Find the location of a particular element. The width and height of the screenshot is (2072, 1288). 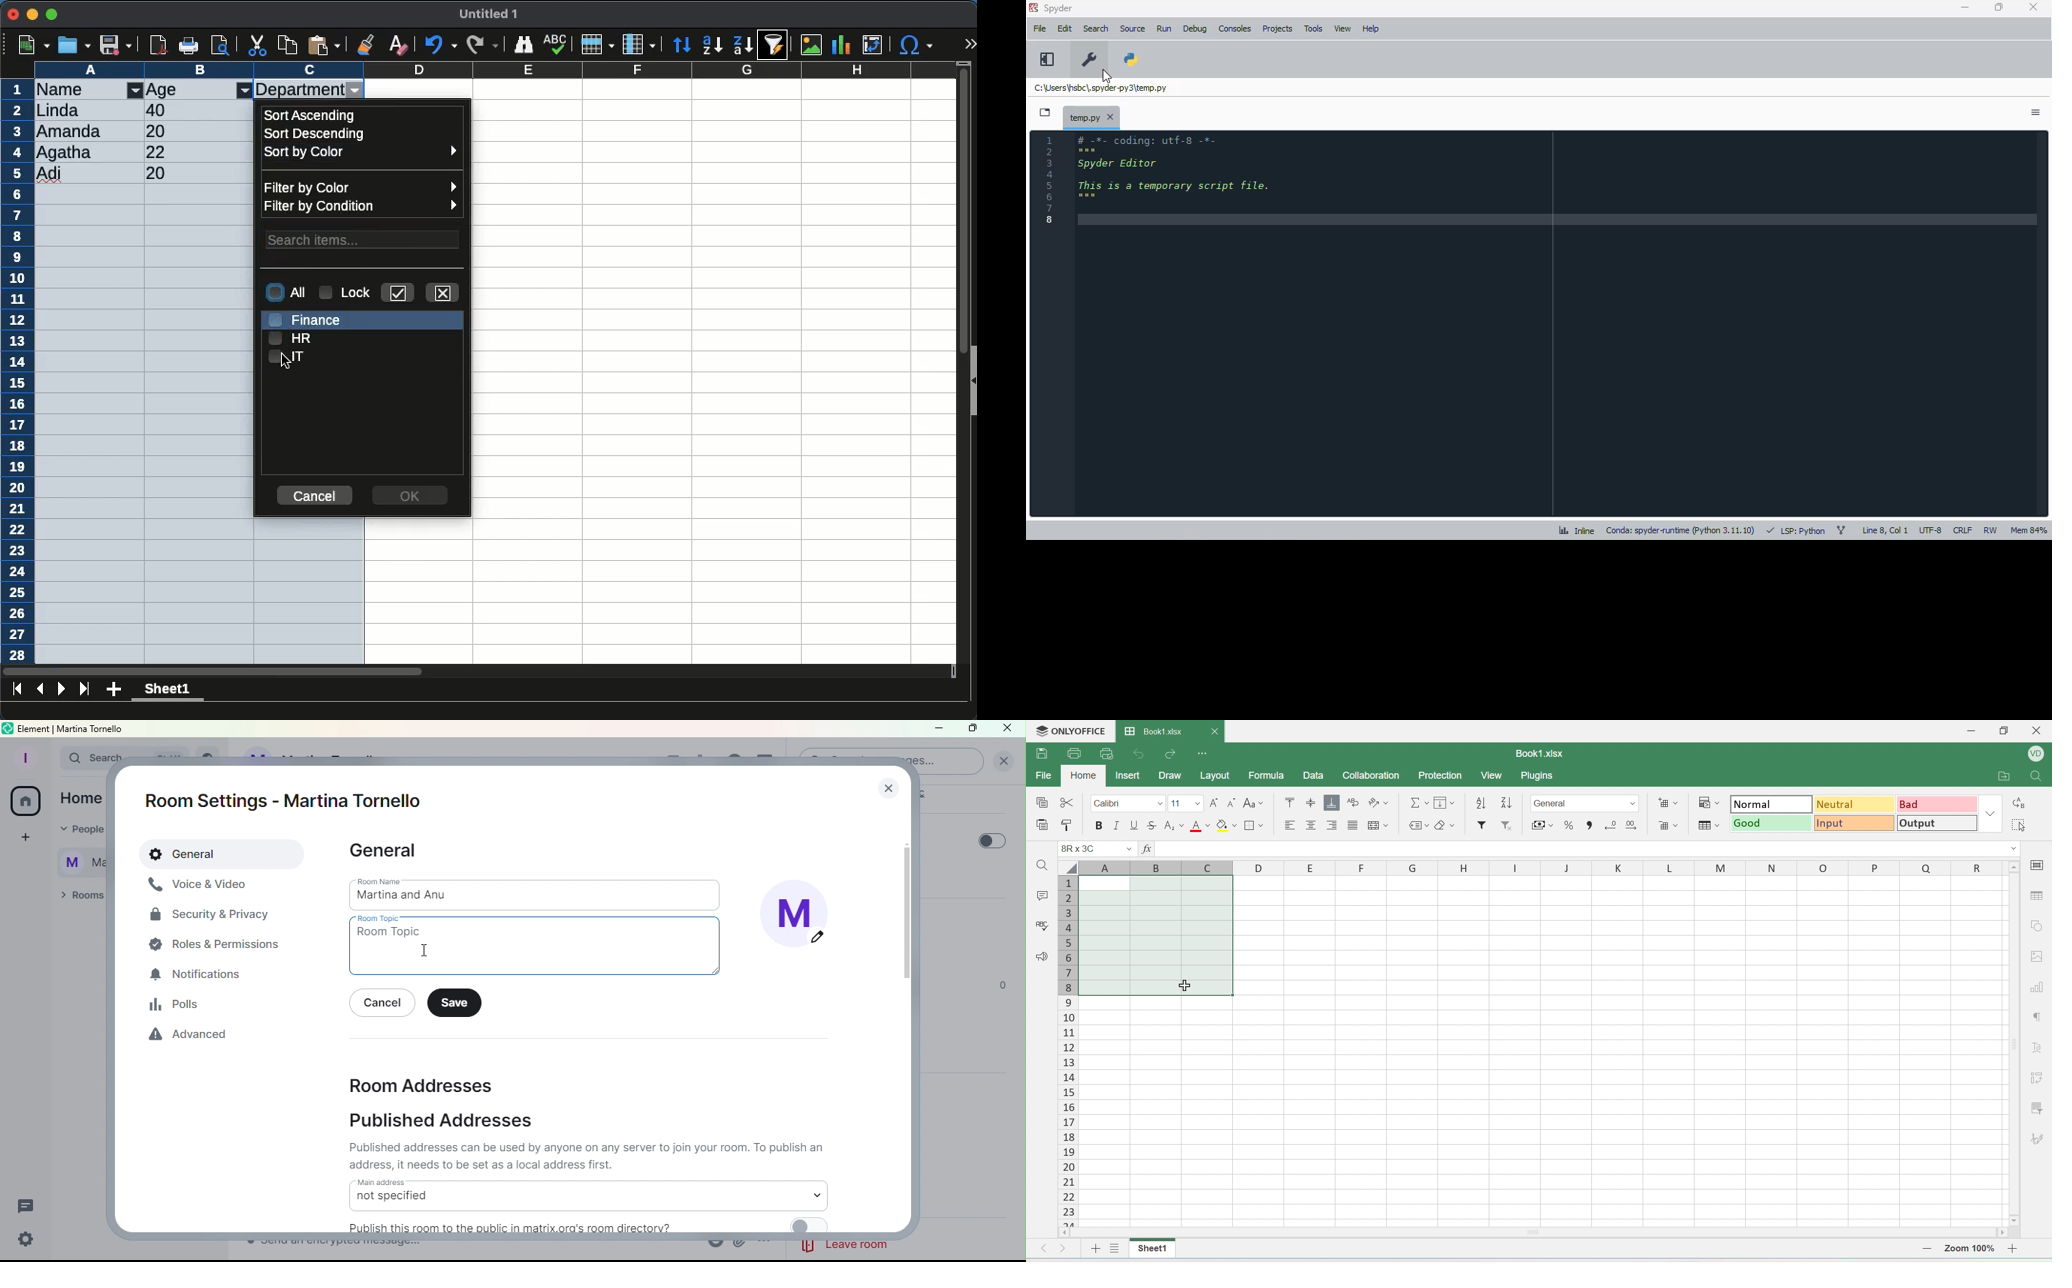

PYTHONPATH manager is located at coordinates (1130, 58).